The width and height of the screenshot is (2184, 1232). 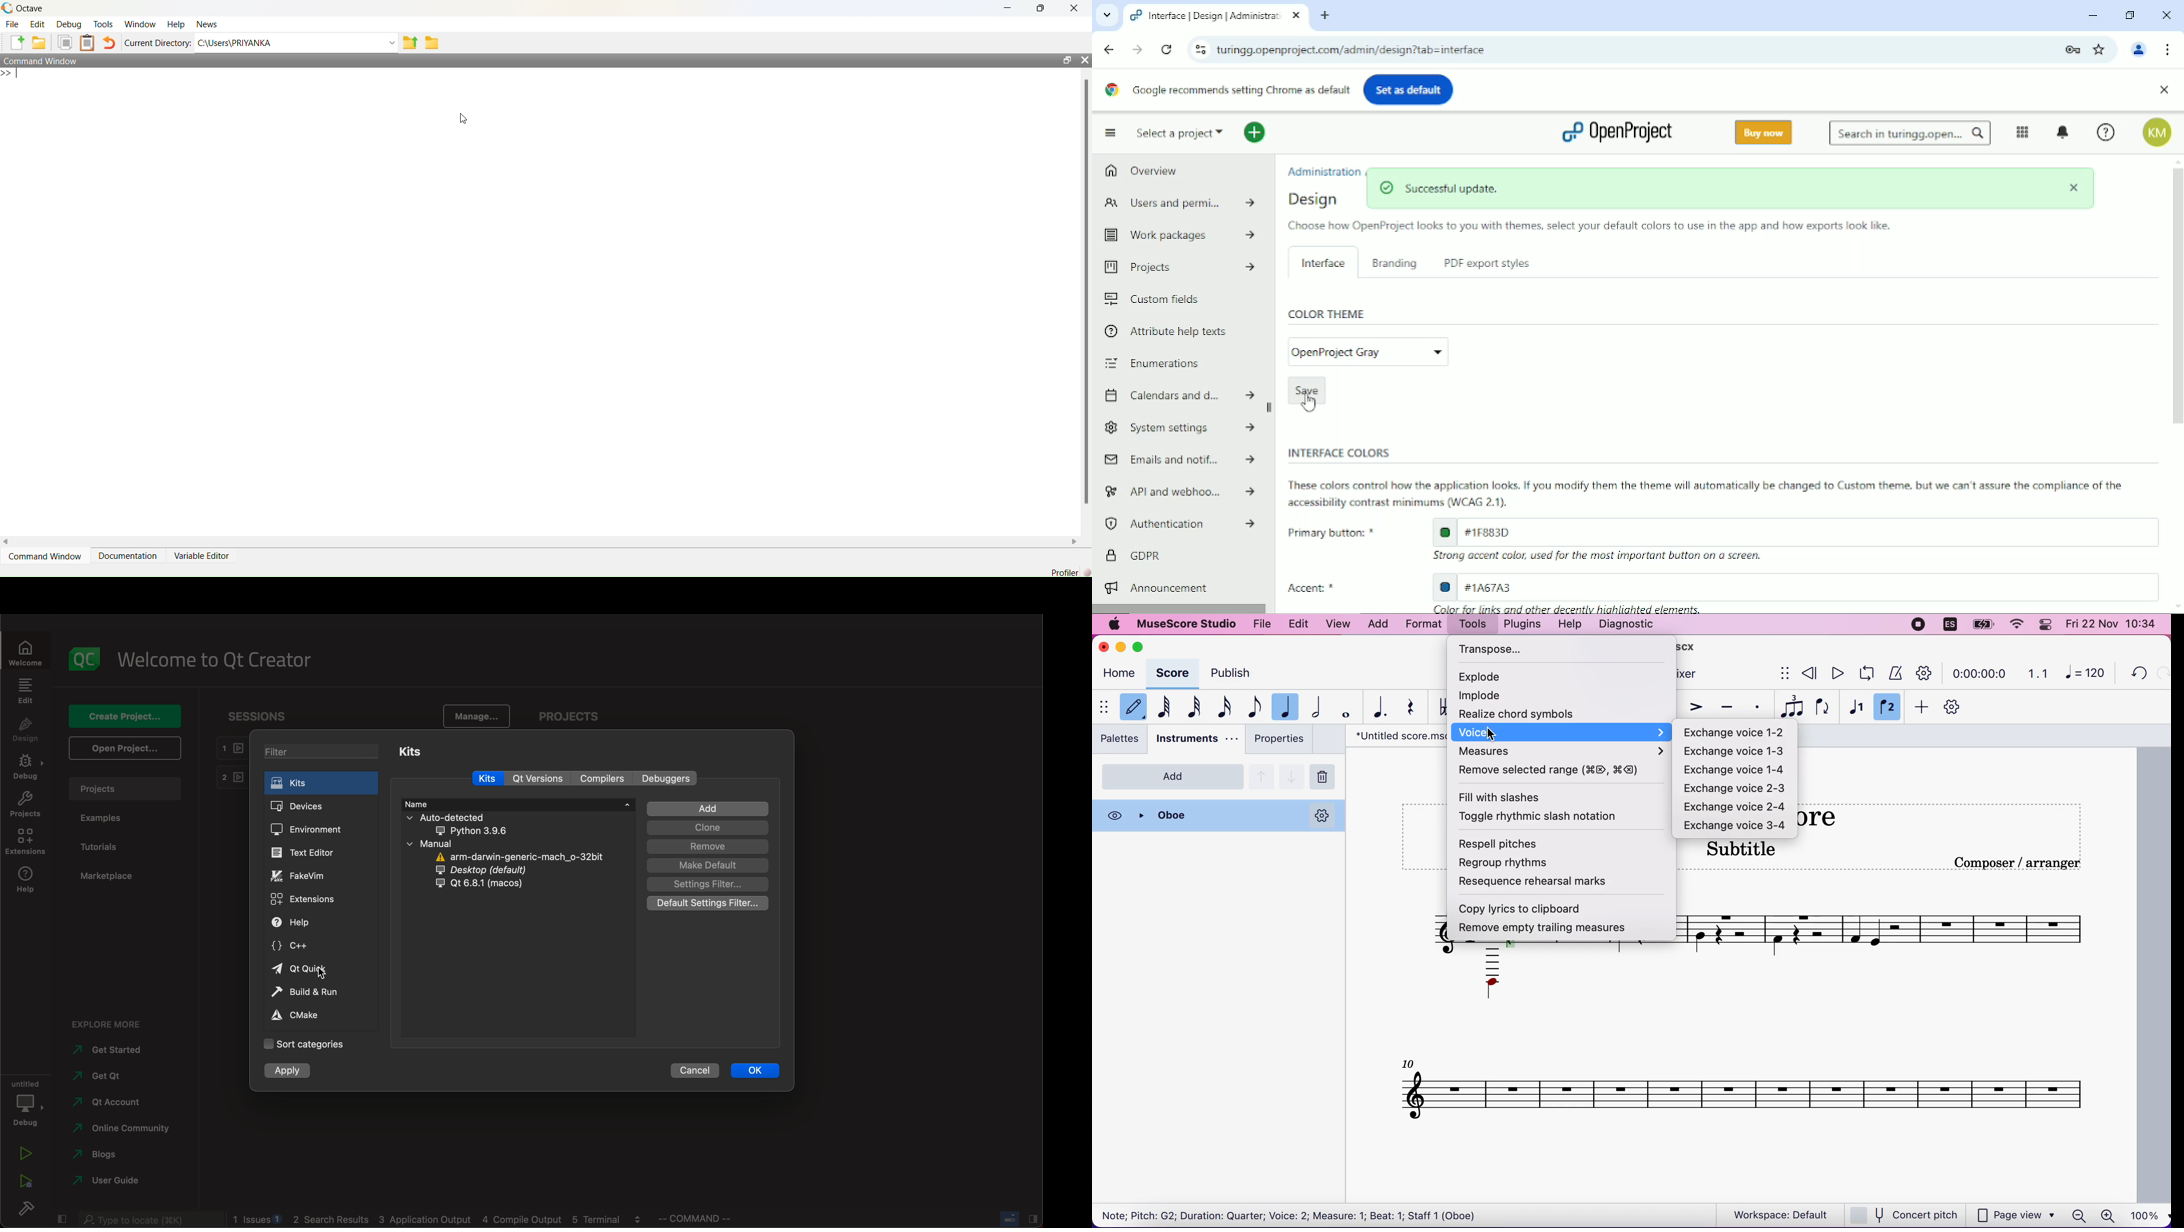 What do you see at coordinates (24, 842) in the screenshot?
I see `extensions` at bounding box center [24, 842].